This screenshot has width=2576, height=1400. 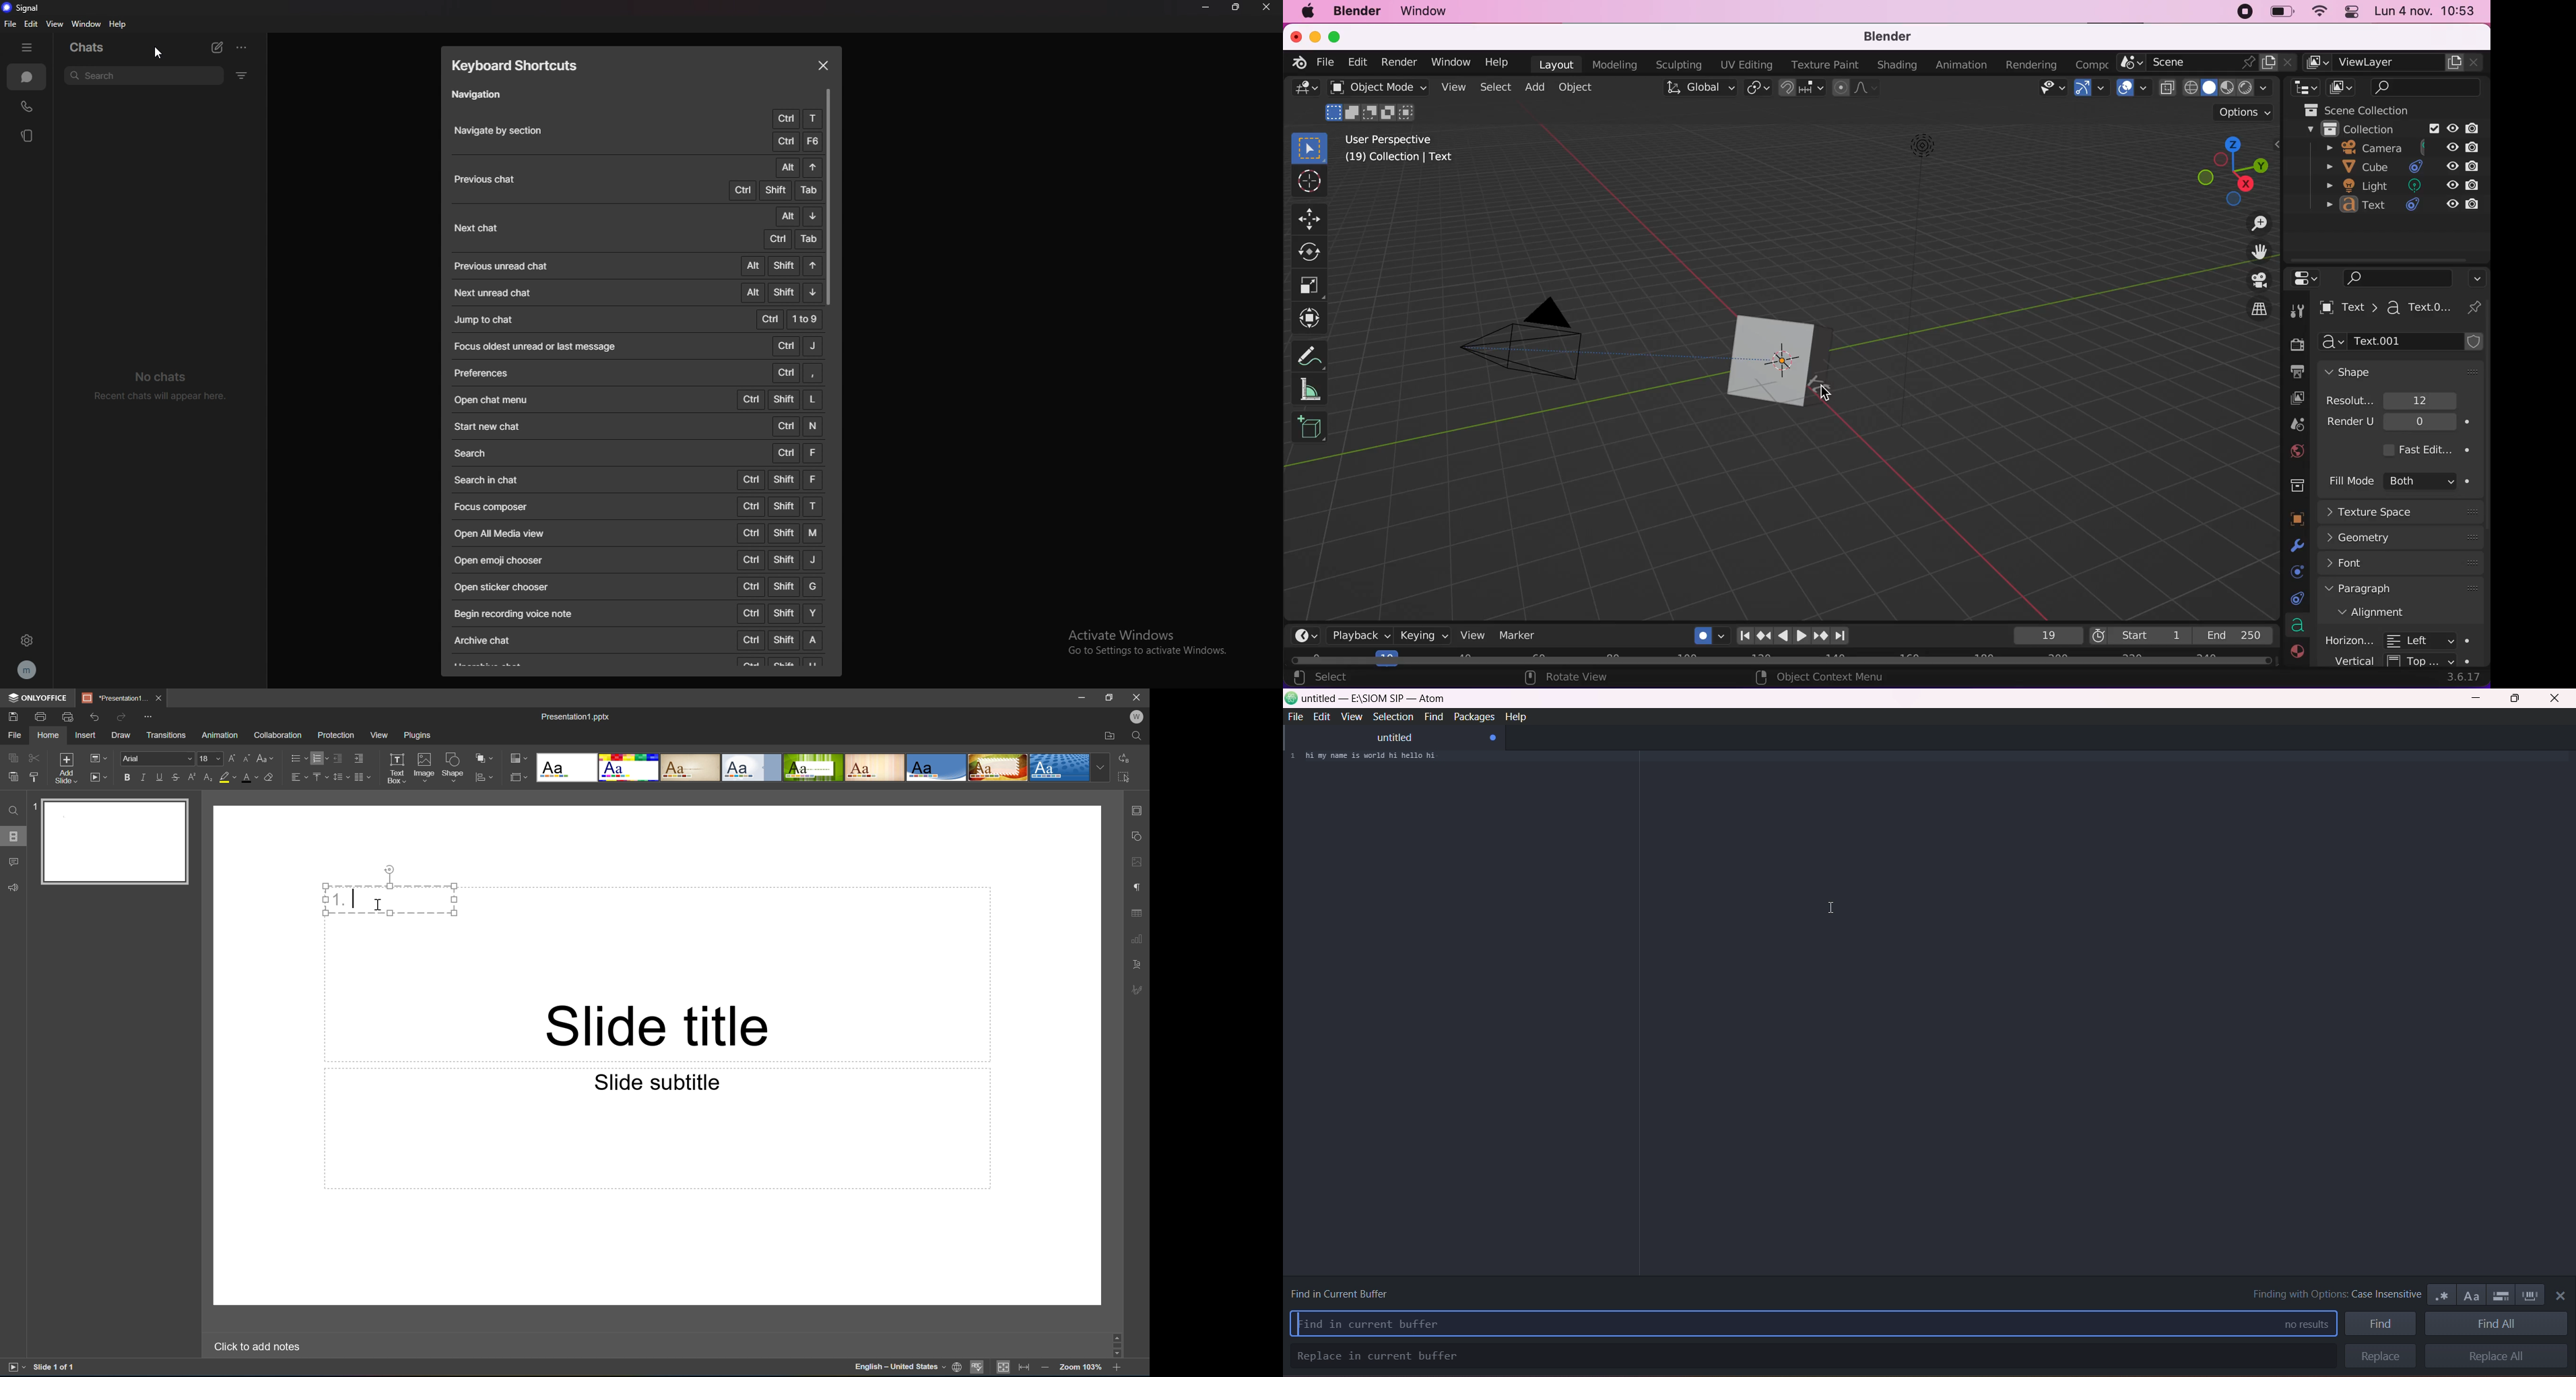 What do you see at coordinates (162, 374) in the screenshot?
I see `No chats` at bounding box center [162, 374].